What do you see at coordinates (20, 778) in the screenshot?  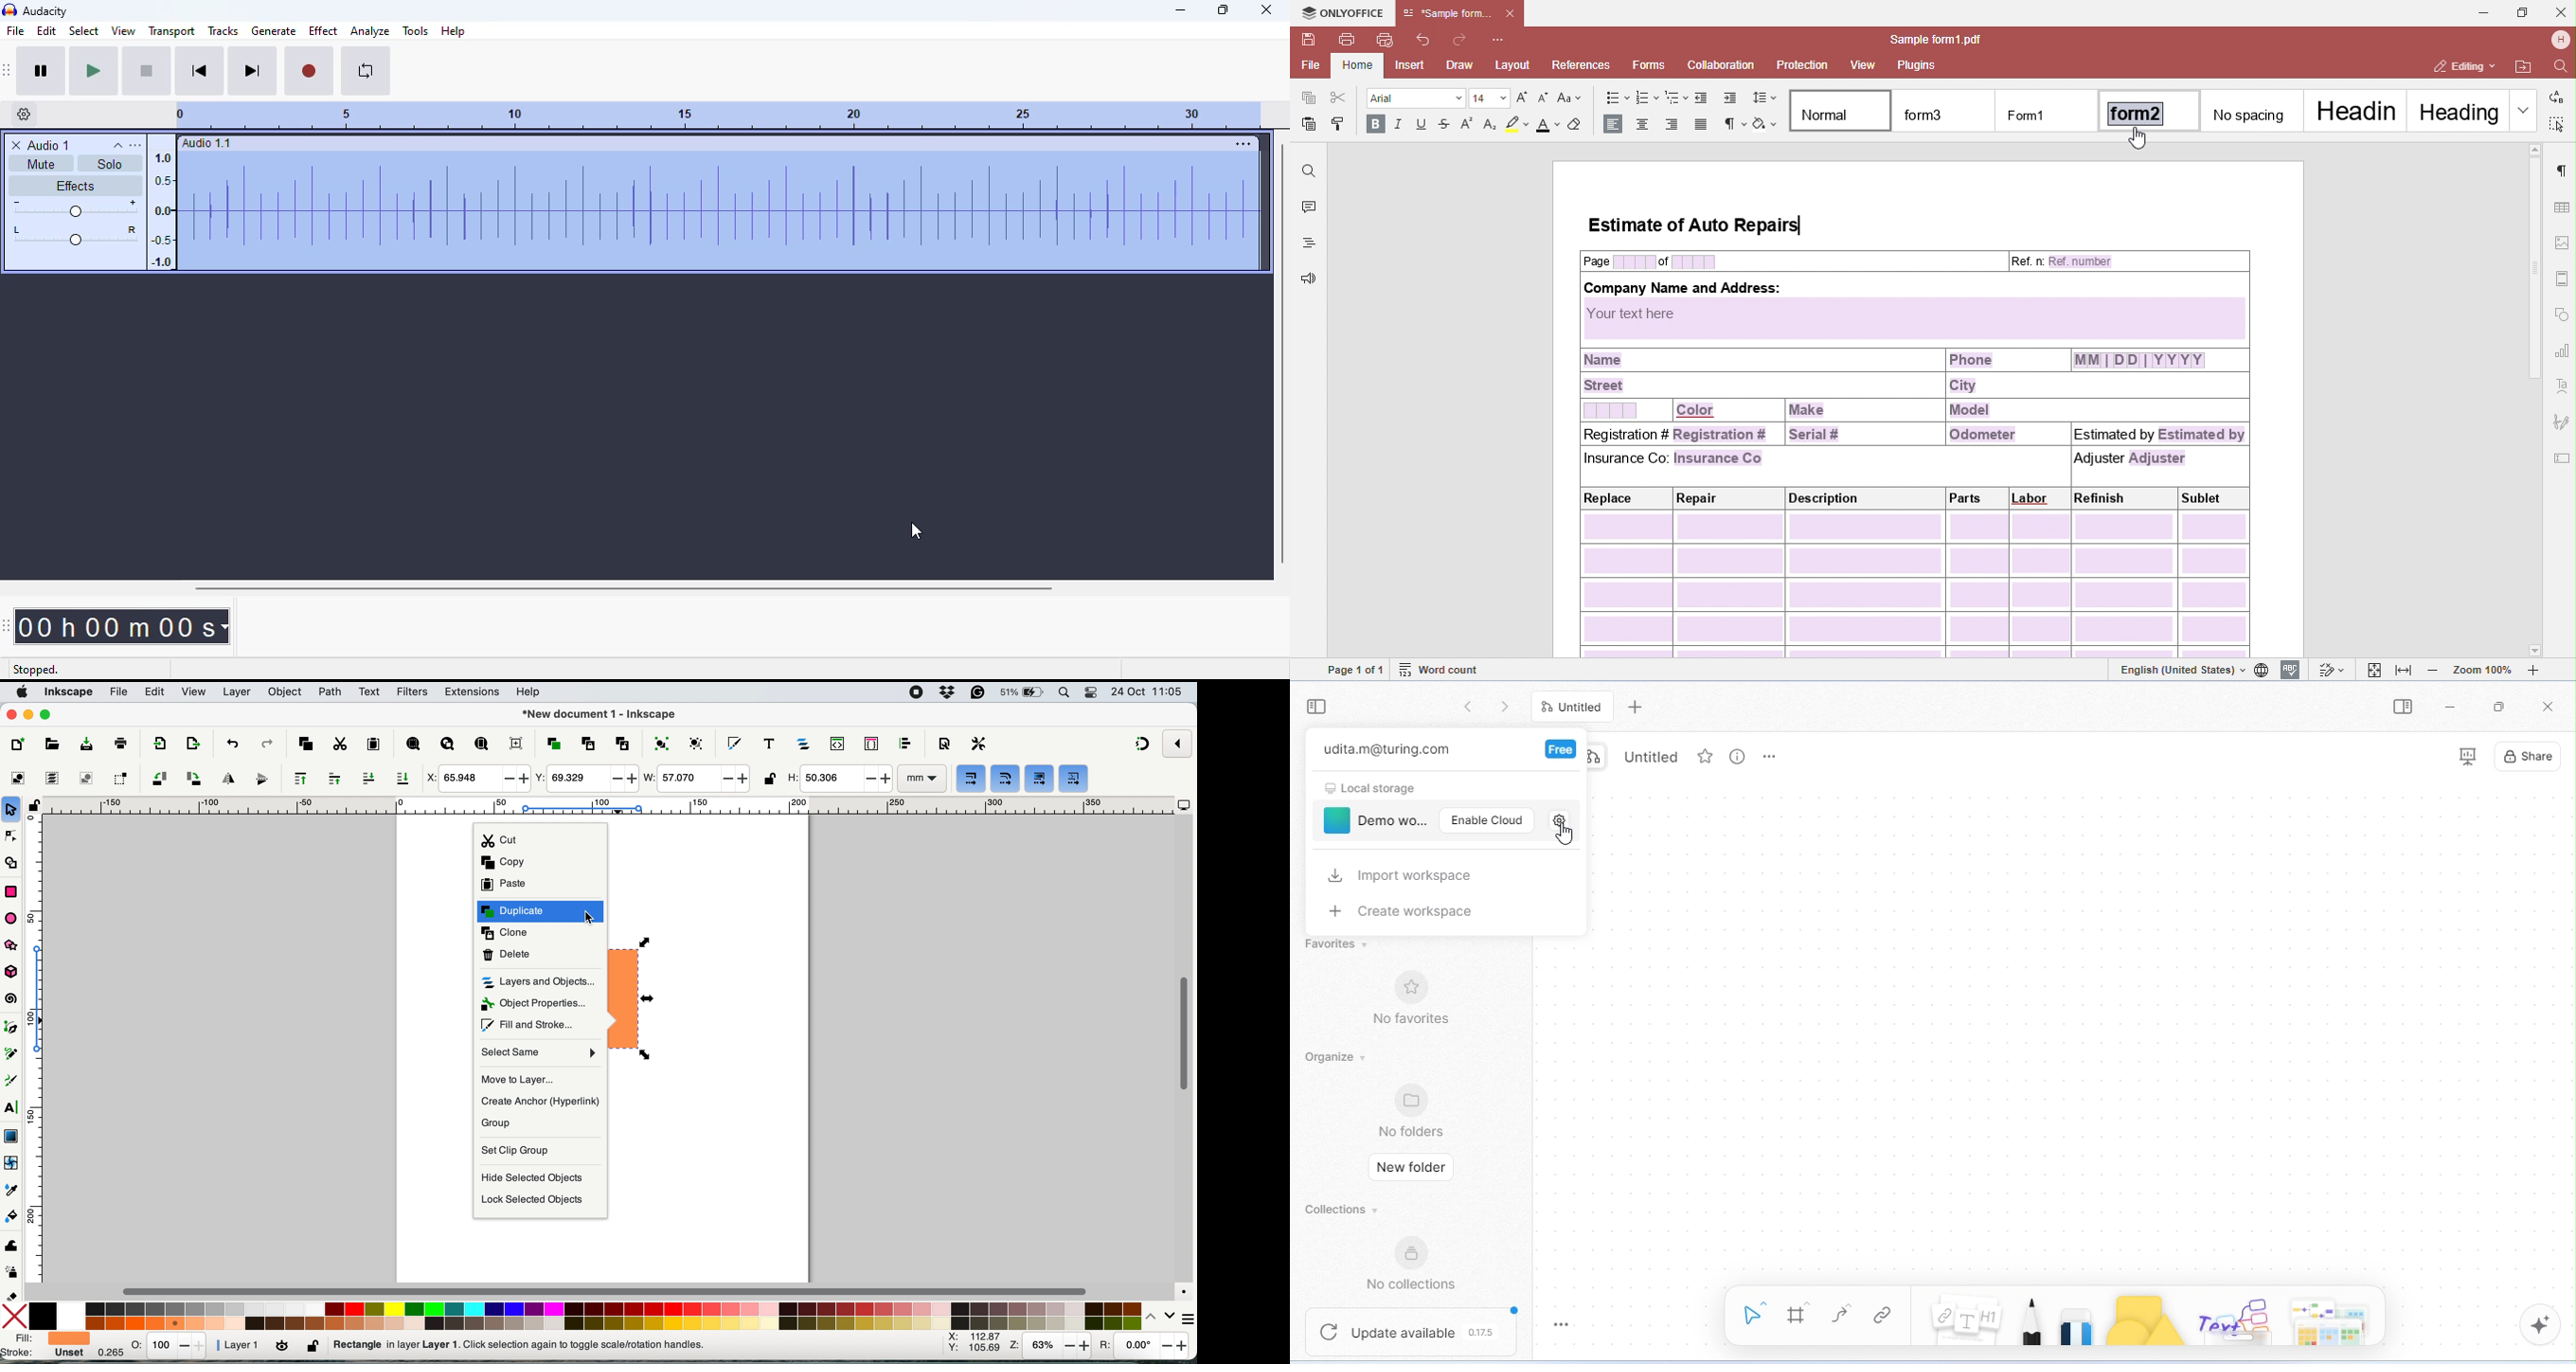 I see `select all objects` at bounding box center [20, 778].